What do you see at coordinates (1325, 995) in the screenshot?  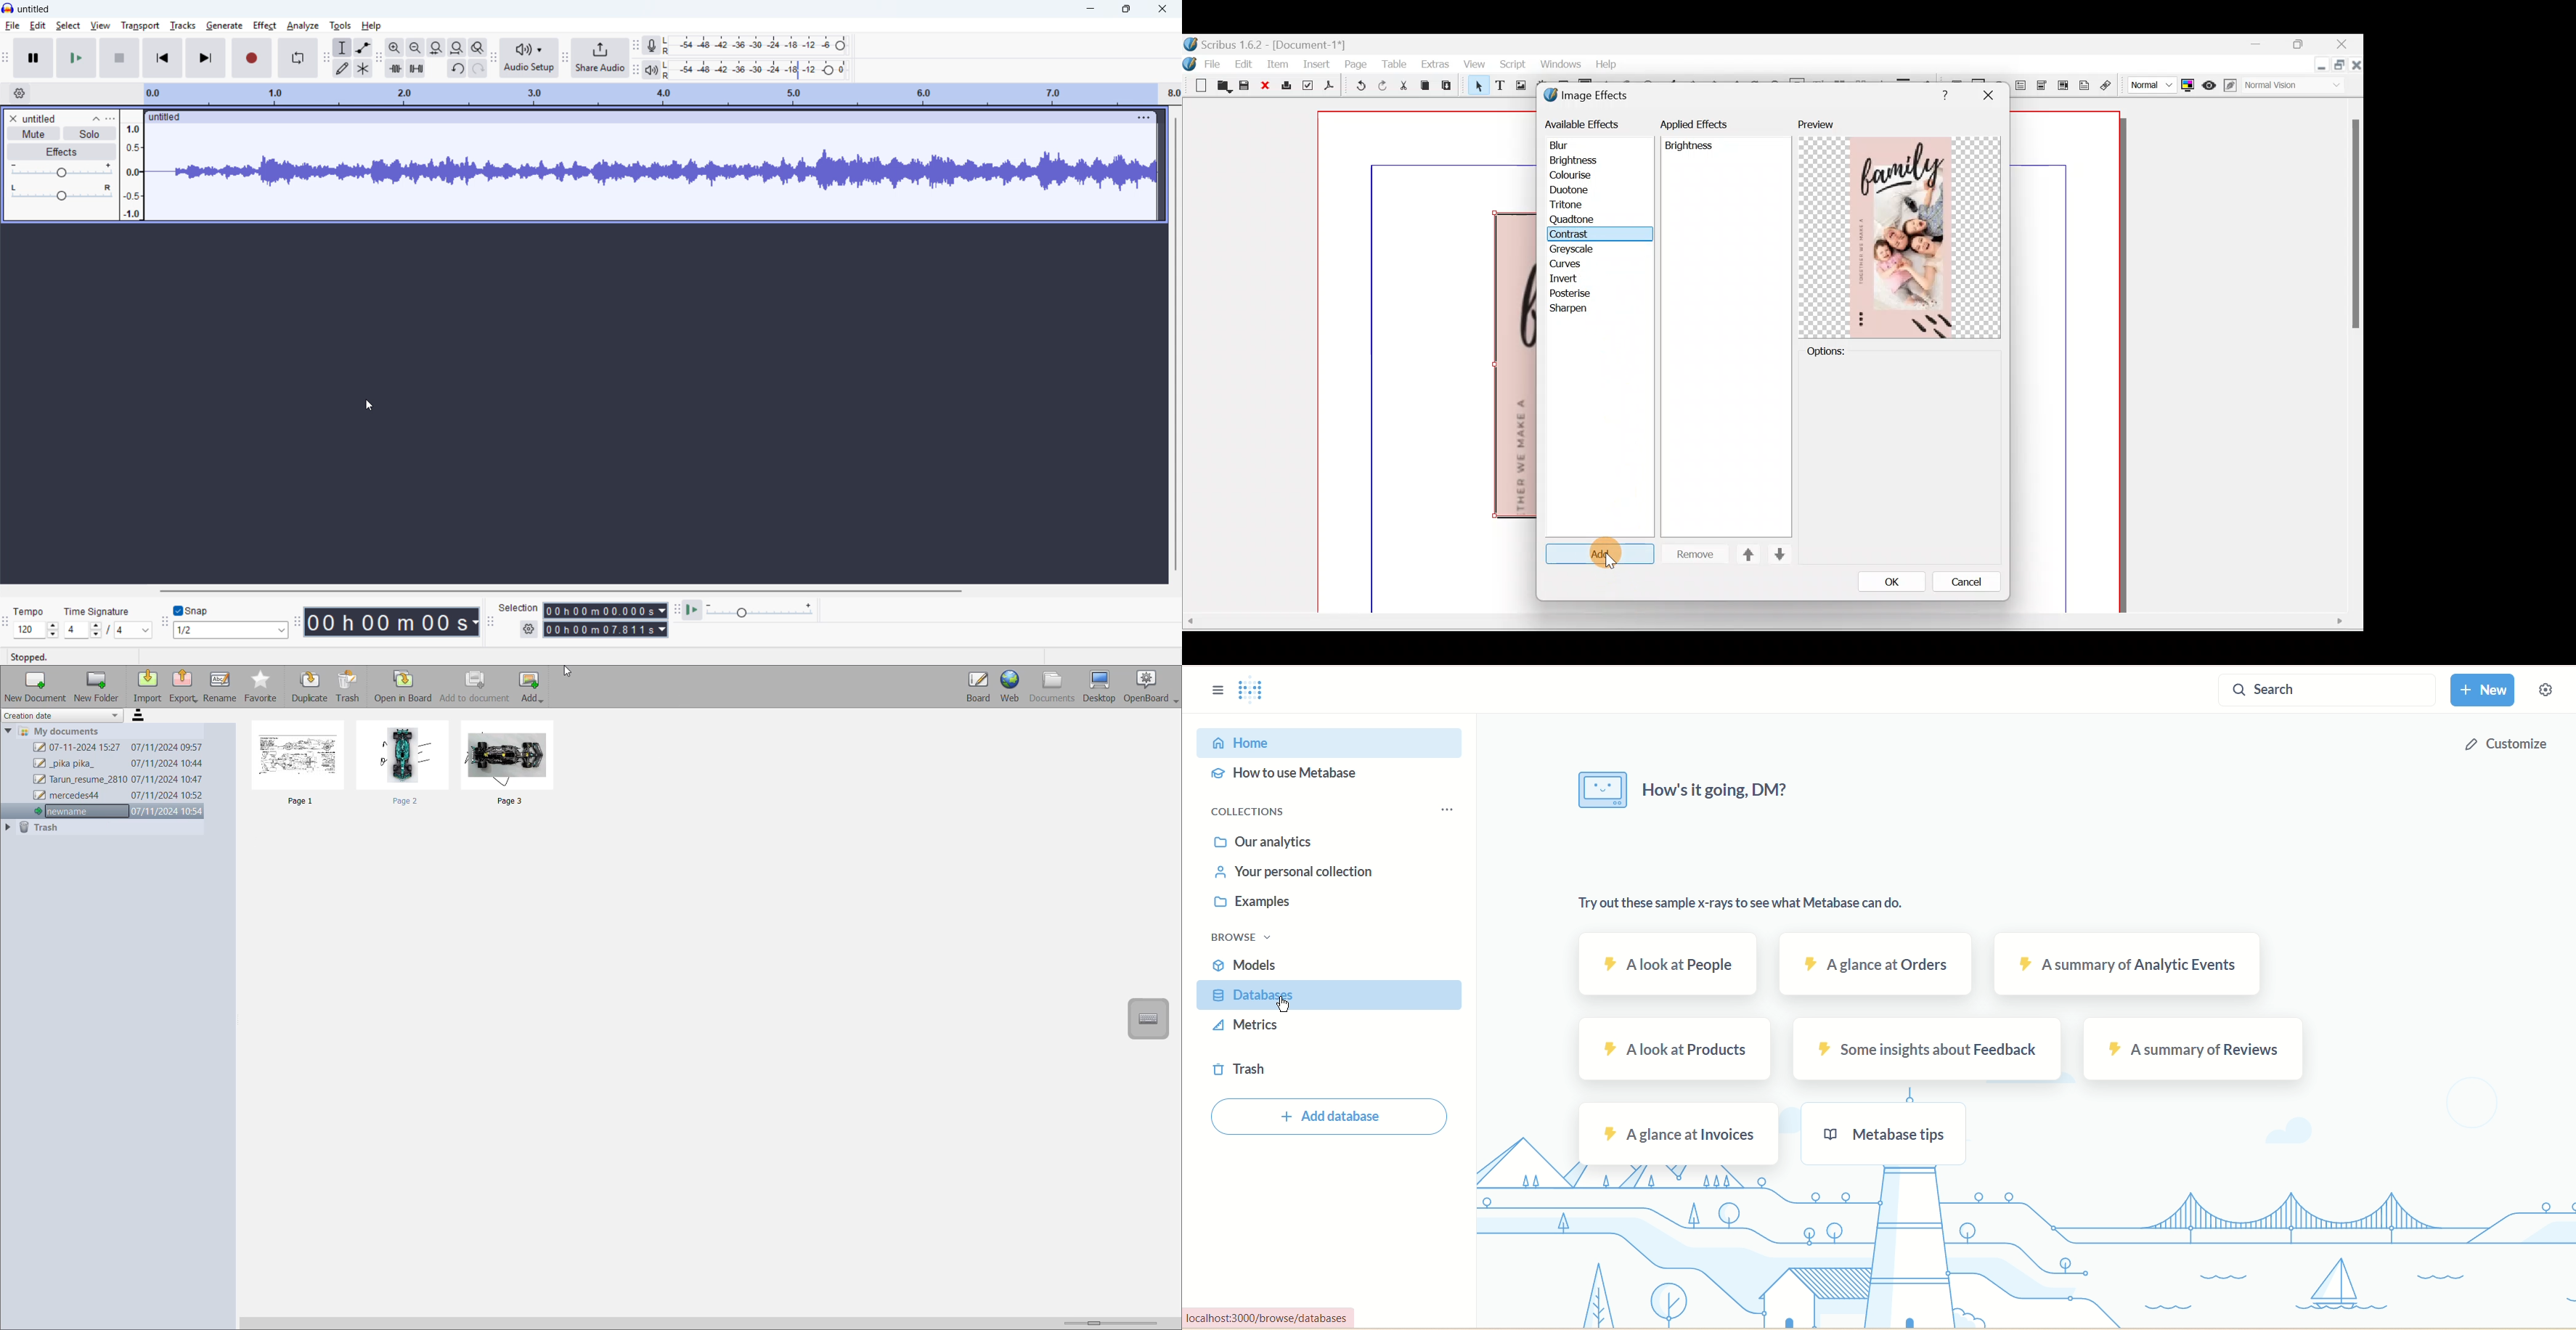 I see `database` at bounding box center [1325, 995].